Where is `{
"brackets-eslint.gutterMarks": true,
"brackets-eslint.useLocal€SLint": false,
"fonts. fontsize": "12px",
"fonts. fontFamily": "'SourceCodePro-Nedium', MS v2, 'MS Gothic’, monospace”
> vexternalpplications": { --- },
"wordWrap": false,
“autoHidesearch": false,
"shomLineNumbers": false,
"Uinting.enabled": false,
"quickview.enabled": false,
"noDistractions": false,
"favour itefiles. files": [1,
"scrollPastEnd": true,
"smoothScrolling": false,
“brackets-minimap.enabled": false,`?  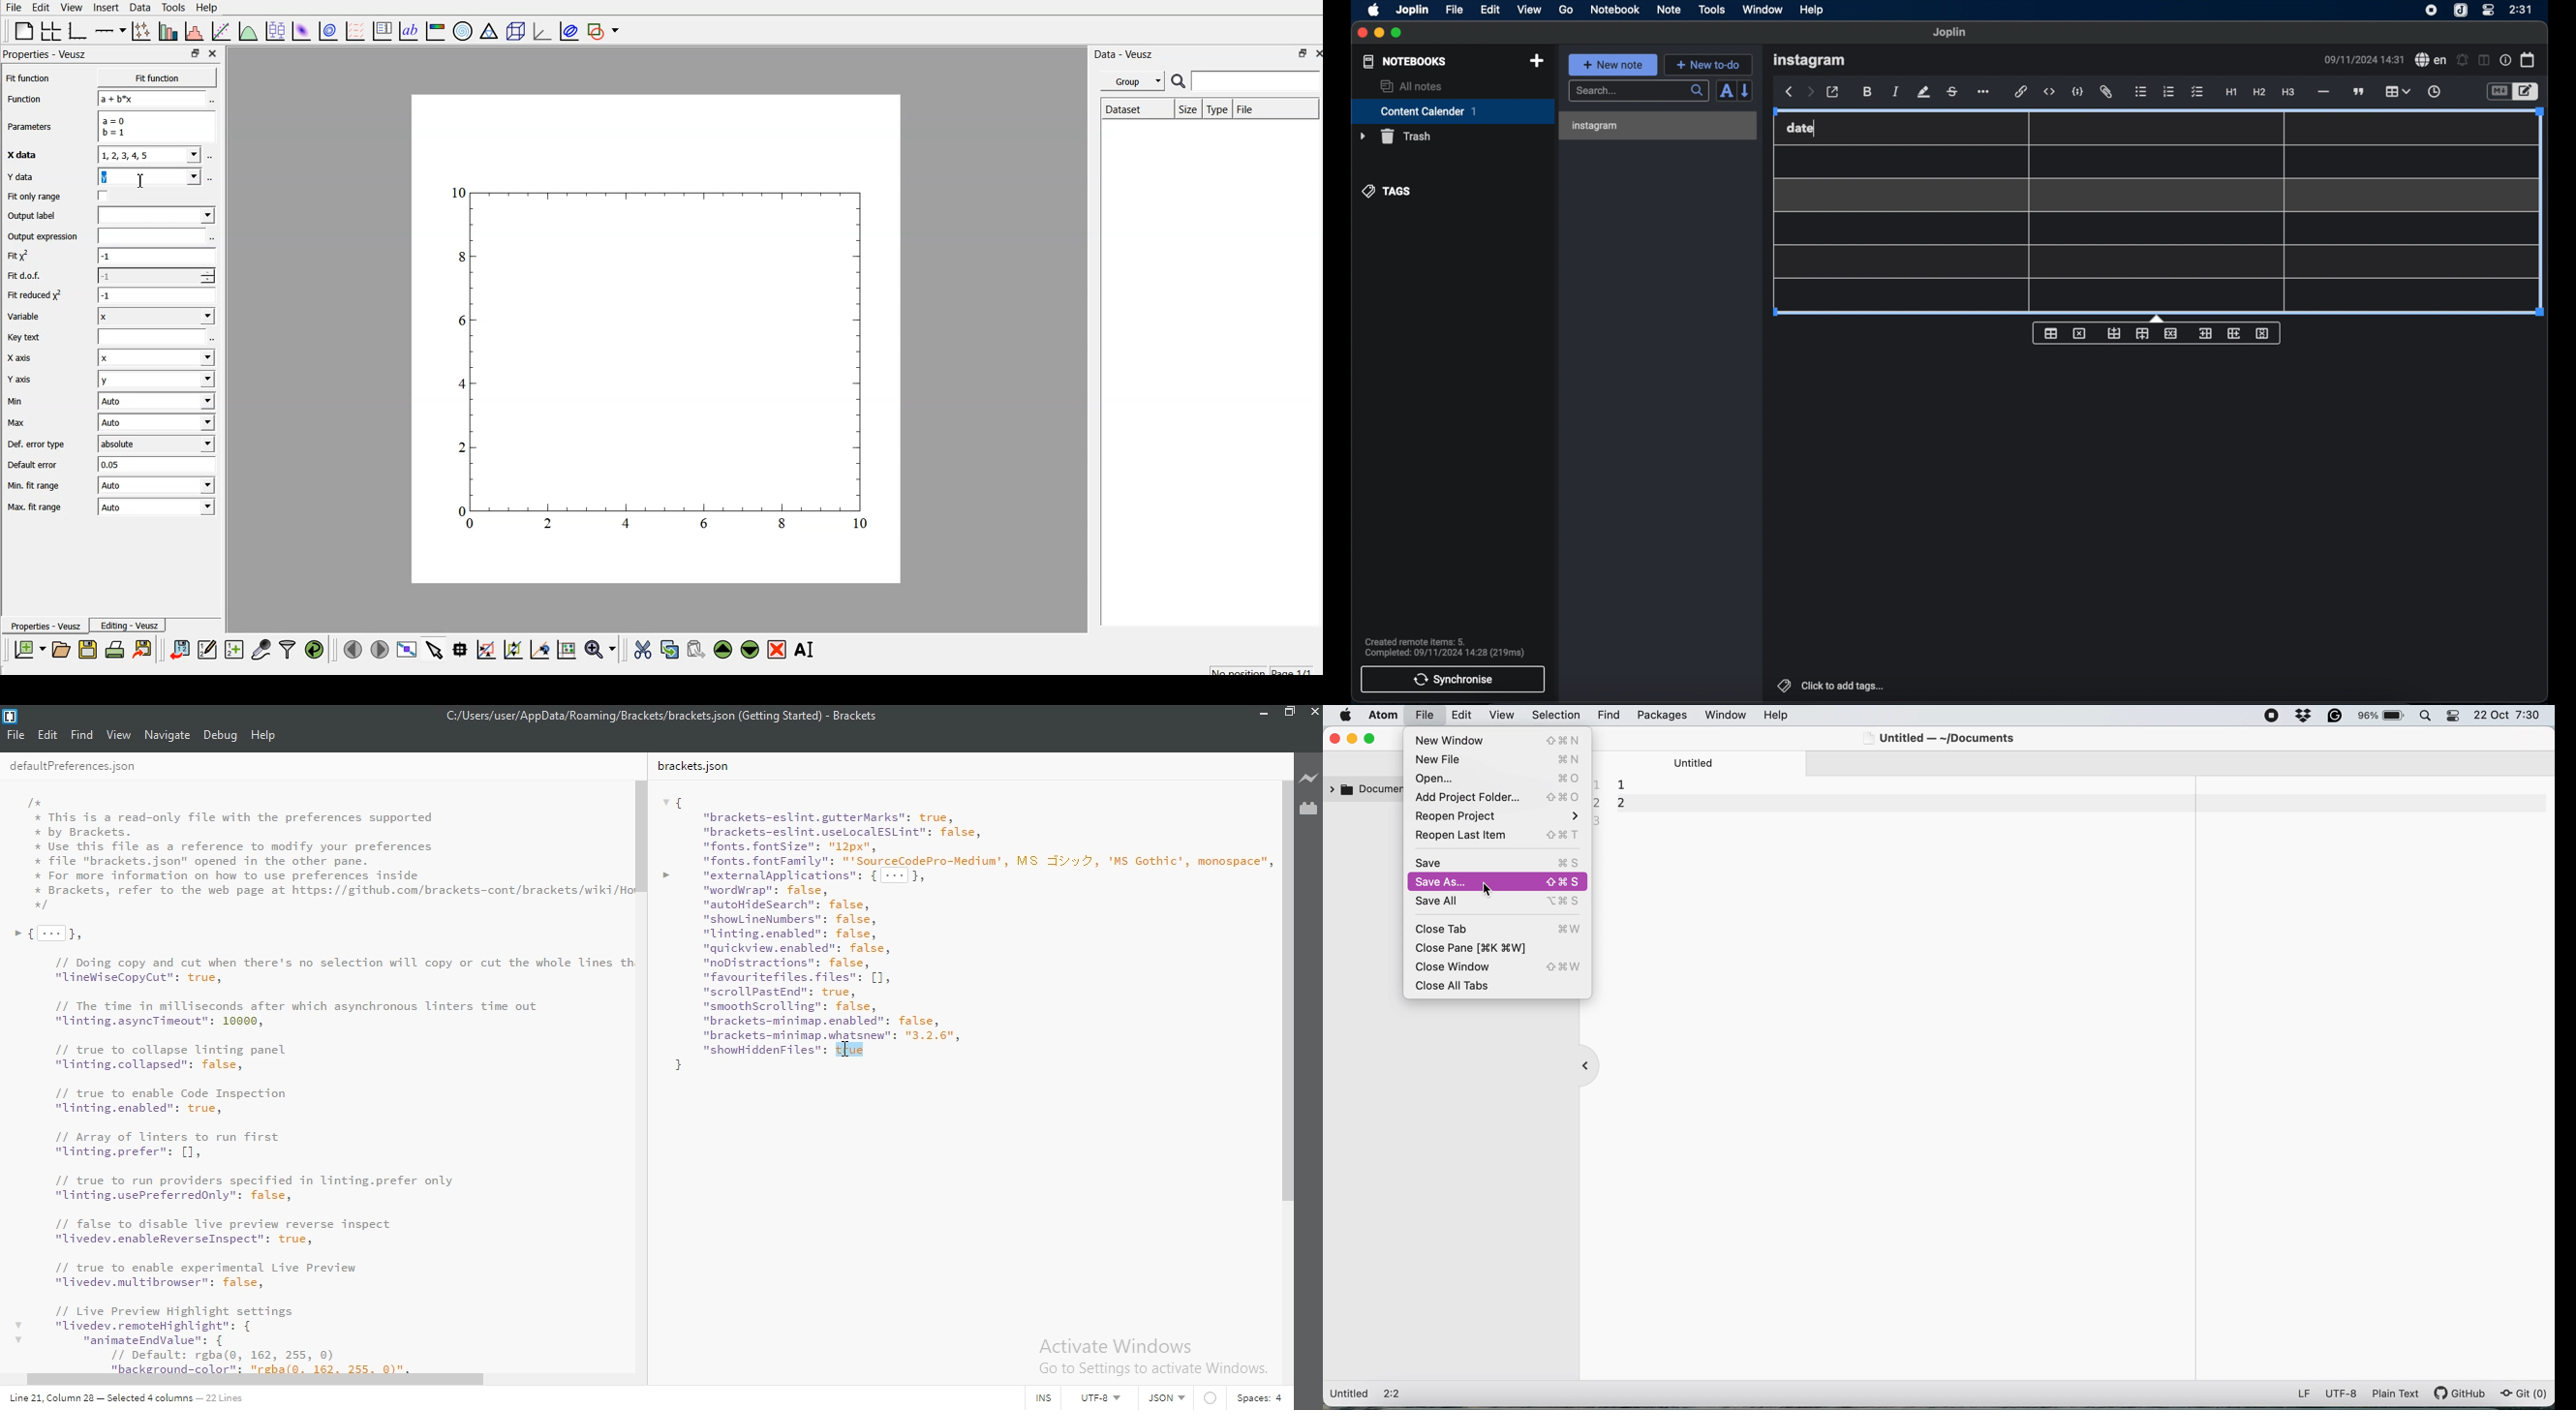 {
"brackets-eslint.gutterMarks": true,
"brackets-eslint.useLocal€SLint": false,
"fonts. fontsize": "12px",
"fonts. fontFamily": "'SourceCodePro-Nedium', MS v2, 'MS Gothic’, monospace”
> vexternalpplications": { --- },
"wordWrap": false,
“autoHidesearch": false,
"shomLineNumbers": false,
"Uinting.enabled": false,
"quickview.enabled": false,
"noDistractions": false,
"favour itefiles. files": [1,
"scrollPastEnd": true,
"smoothScrolling": false,
“brackets-minimap.enabled": false, is located at coordinates (961, 932).